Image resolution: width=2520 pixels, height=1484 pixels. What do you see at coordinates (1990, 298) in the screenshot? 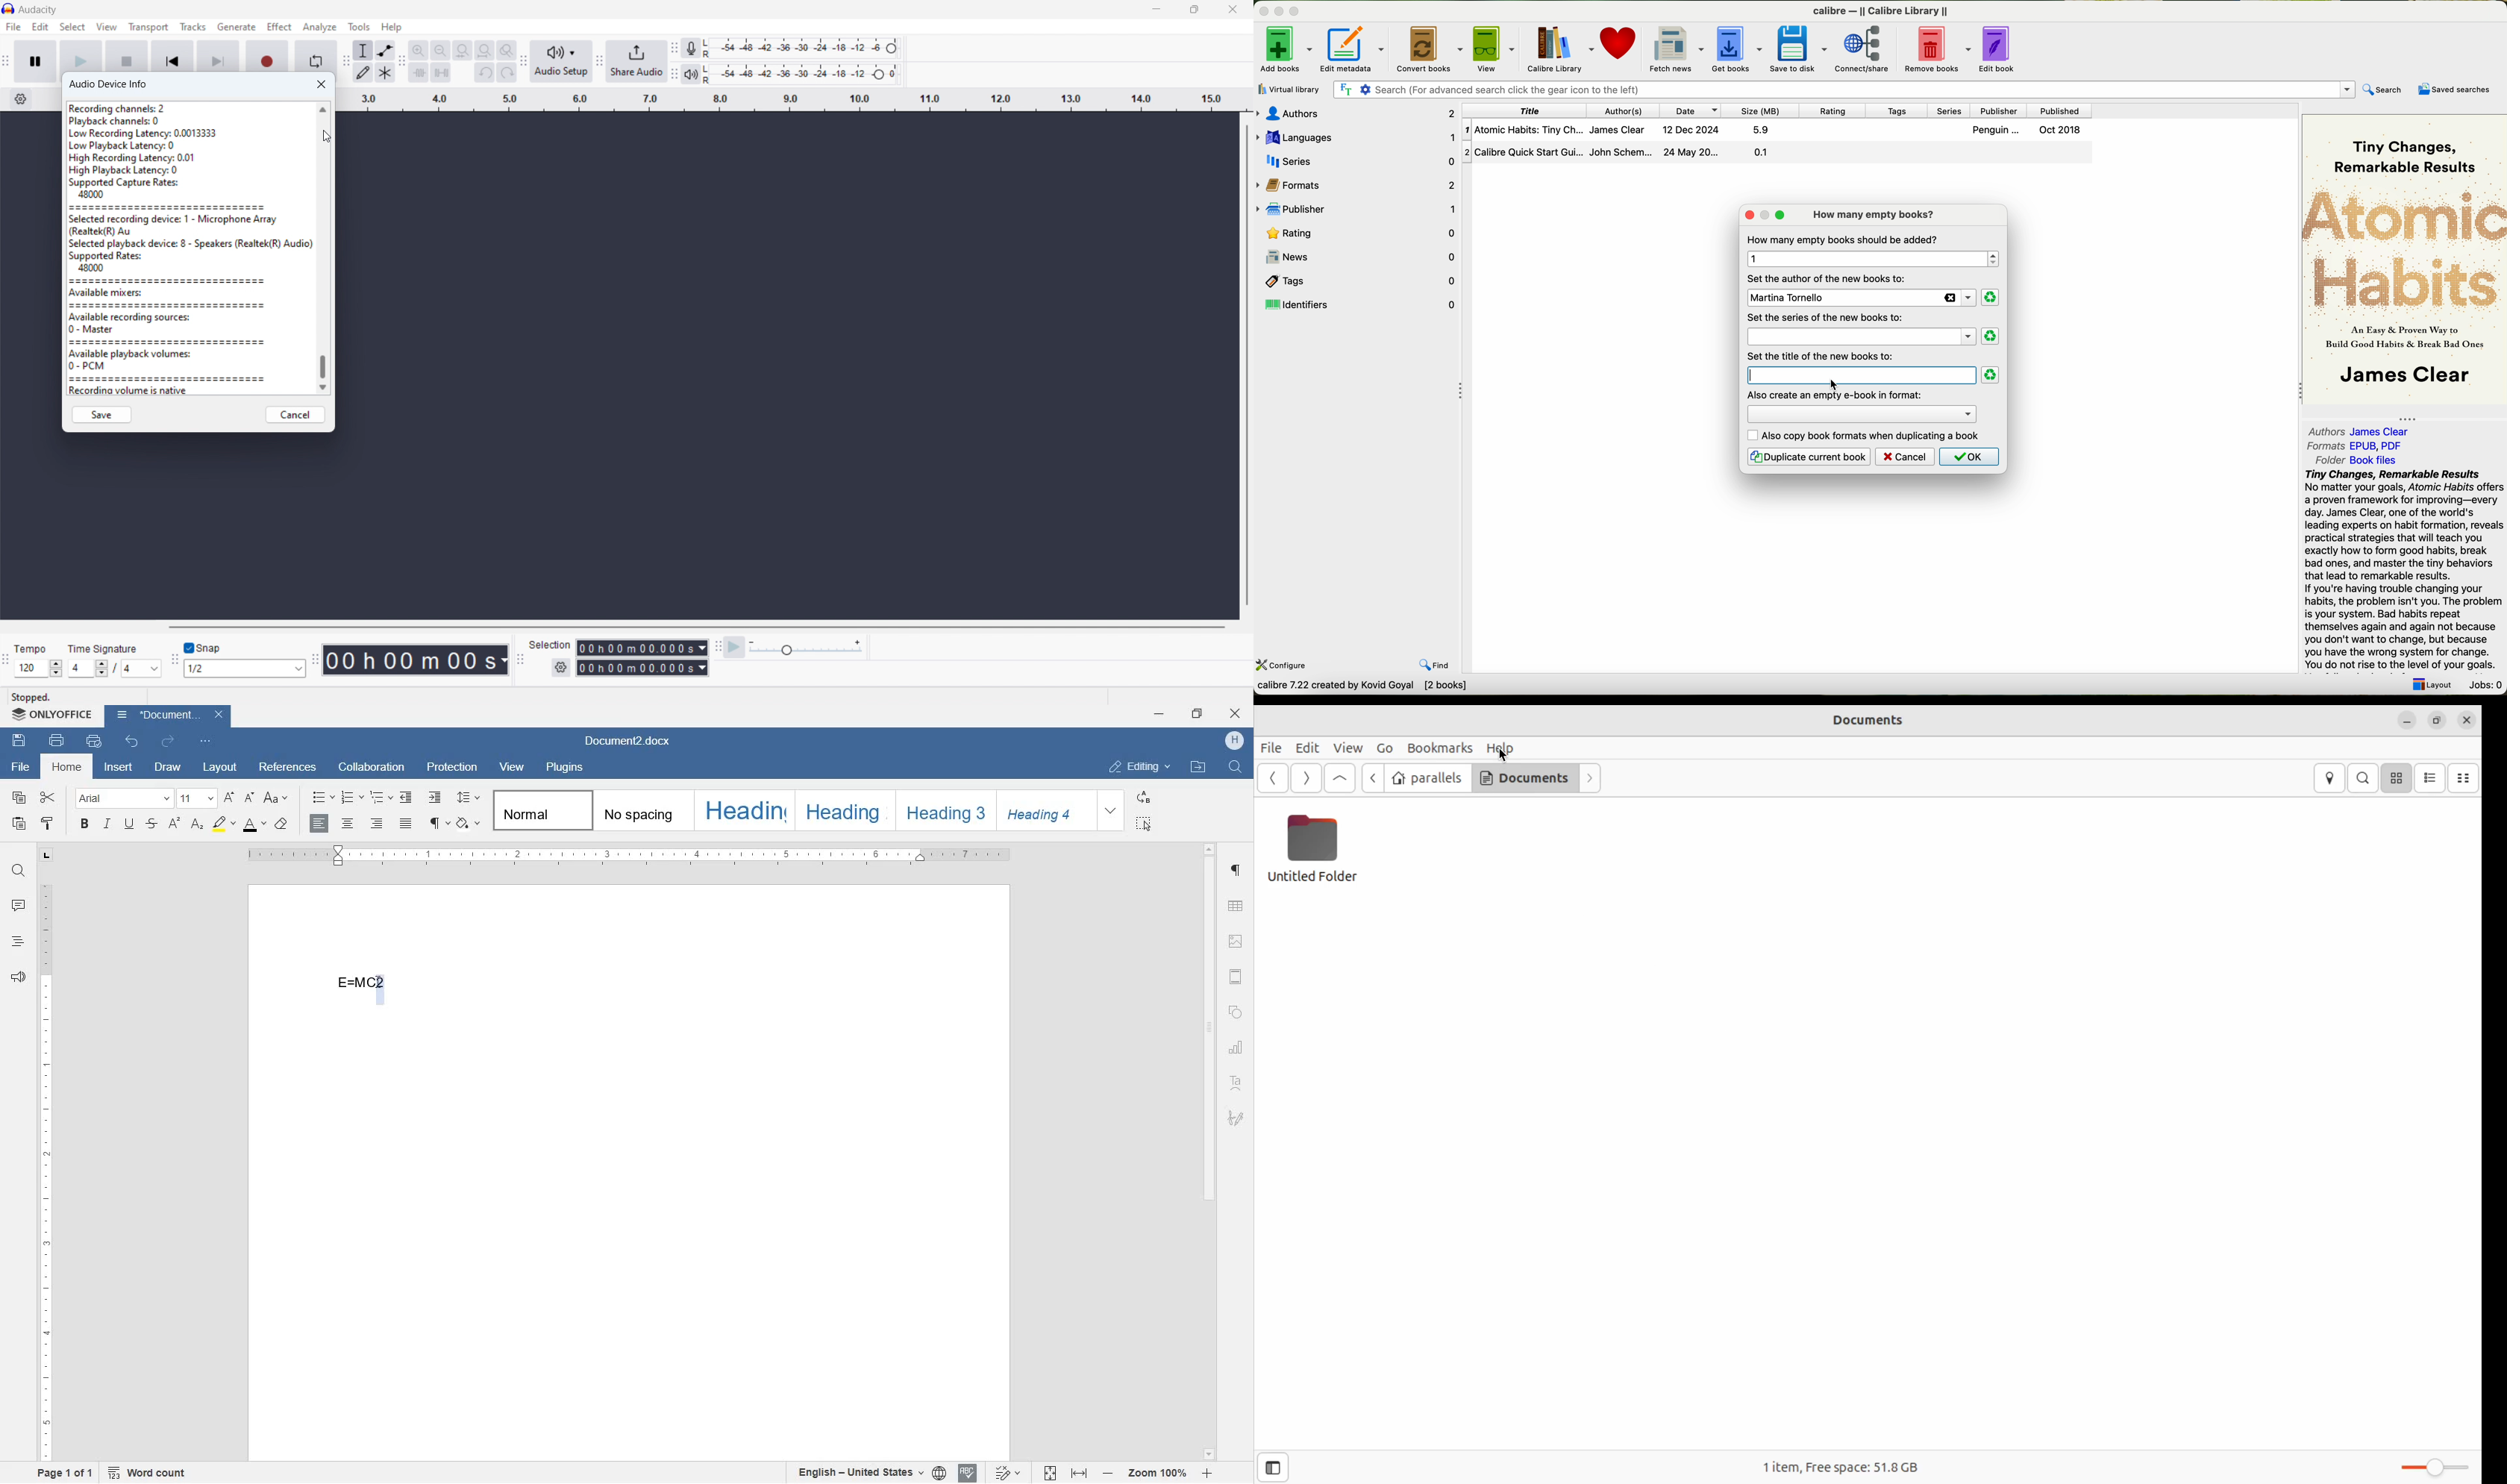
I see `clear` at bounding box center [1990, 298].